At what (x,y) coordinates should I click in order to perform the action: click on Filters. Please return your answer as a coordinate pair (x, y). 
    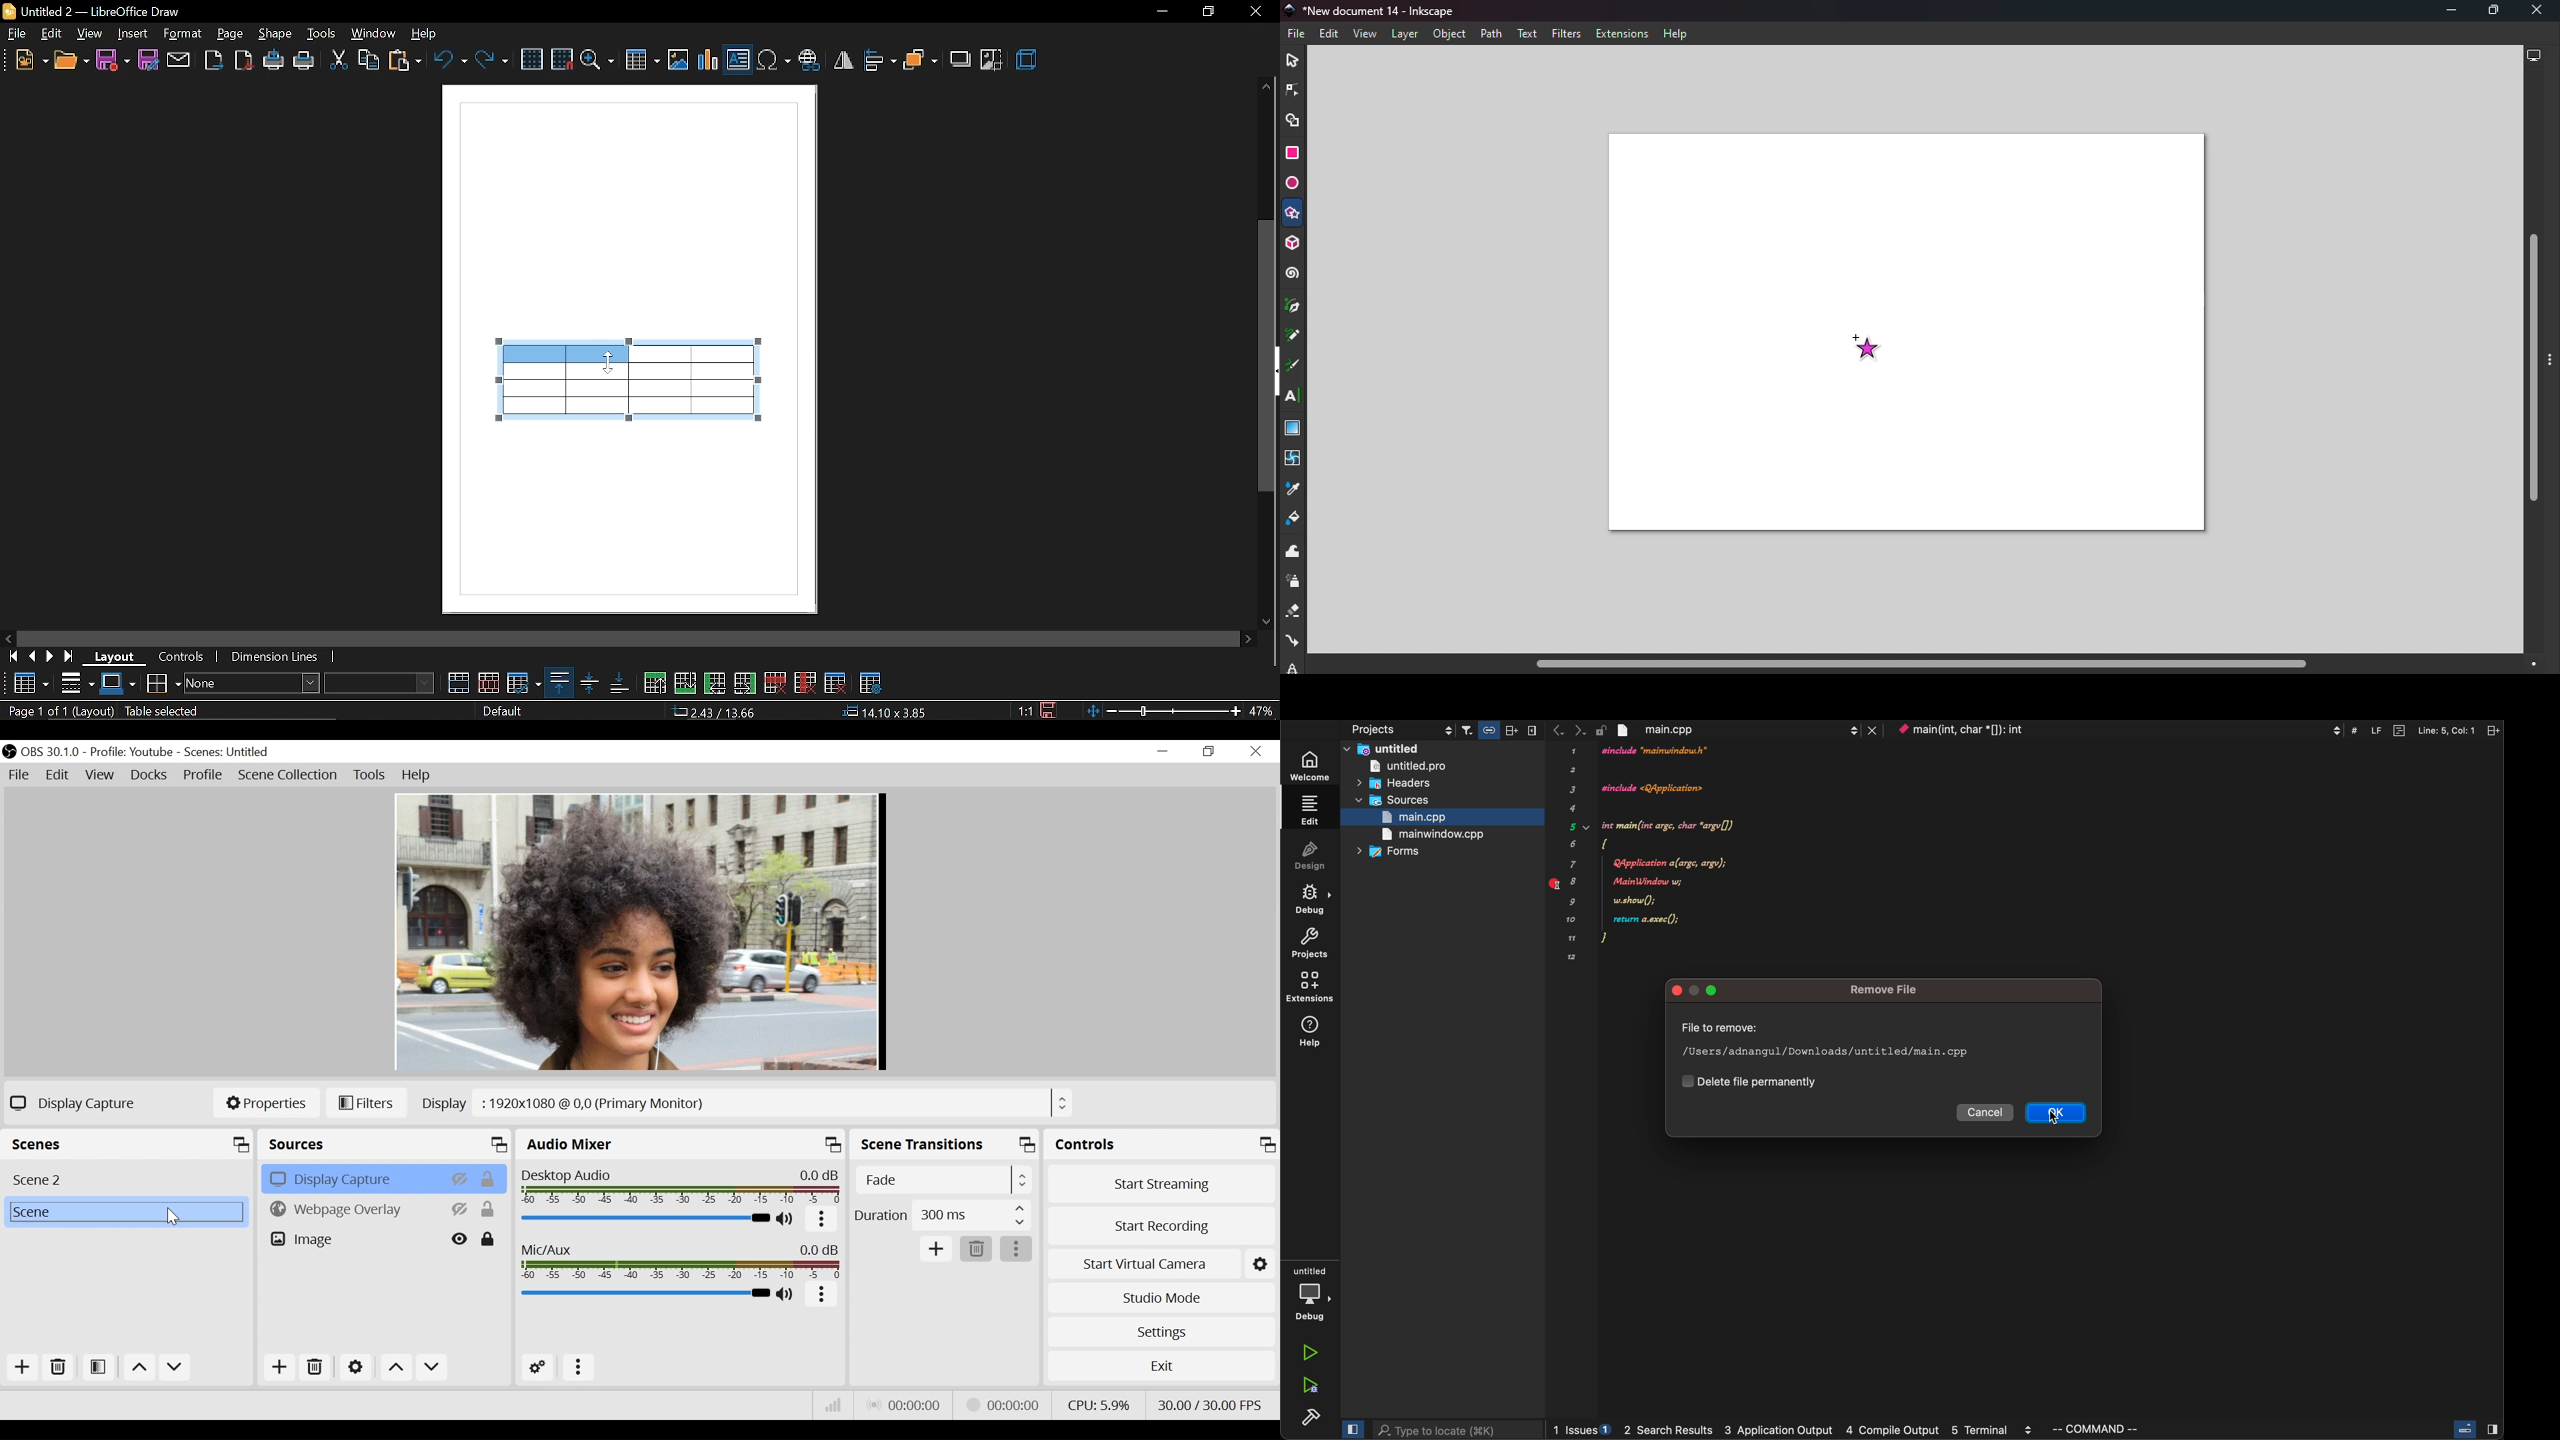
    Looking at the image, I should click on (1567, 34).